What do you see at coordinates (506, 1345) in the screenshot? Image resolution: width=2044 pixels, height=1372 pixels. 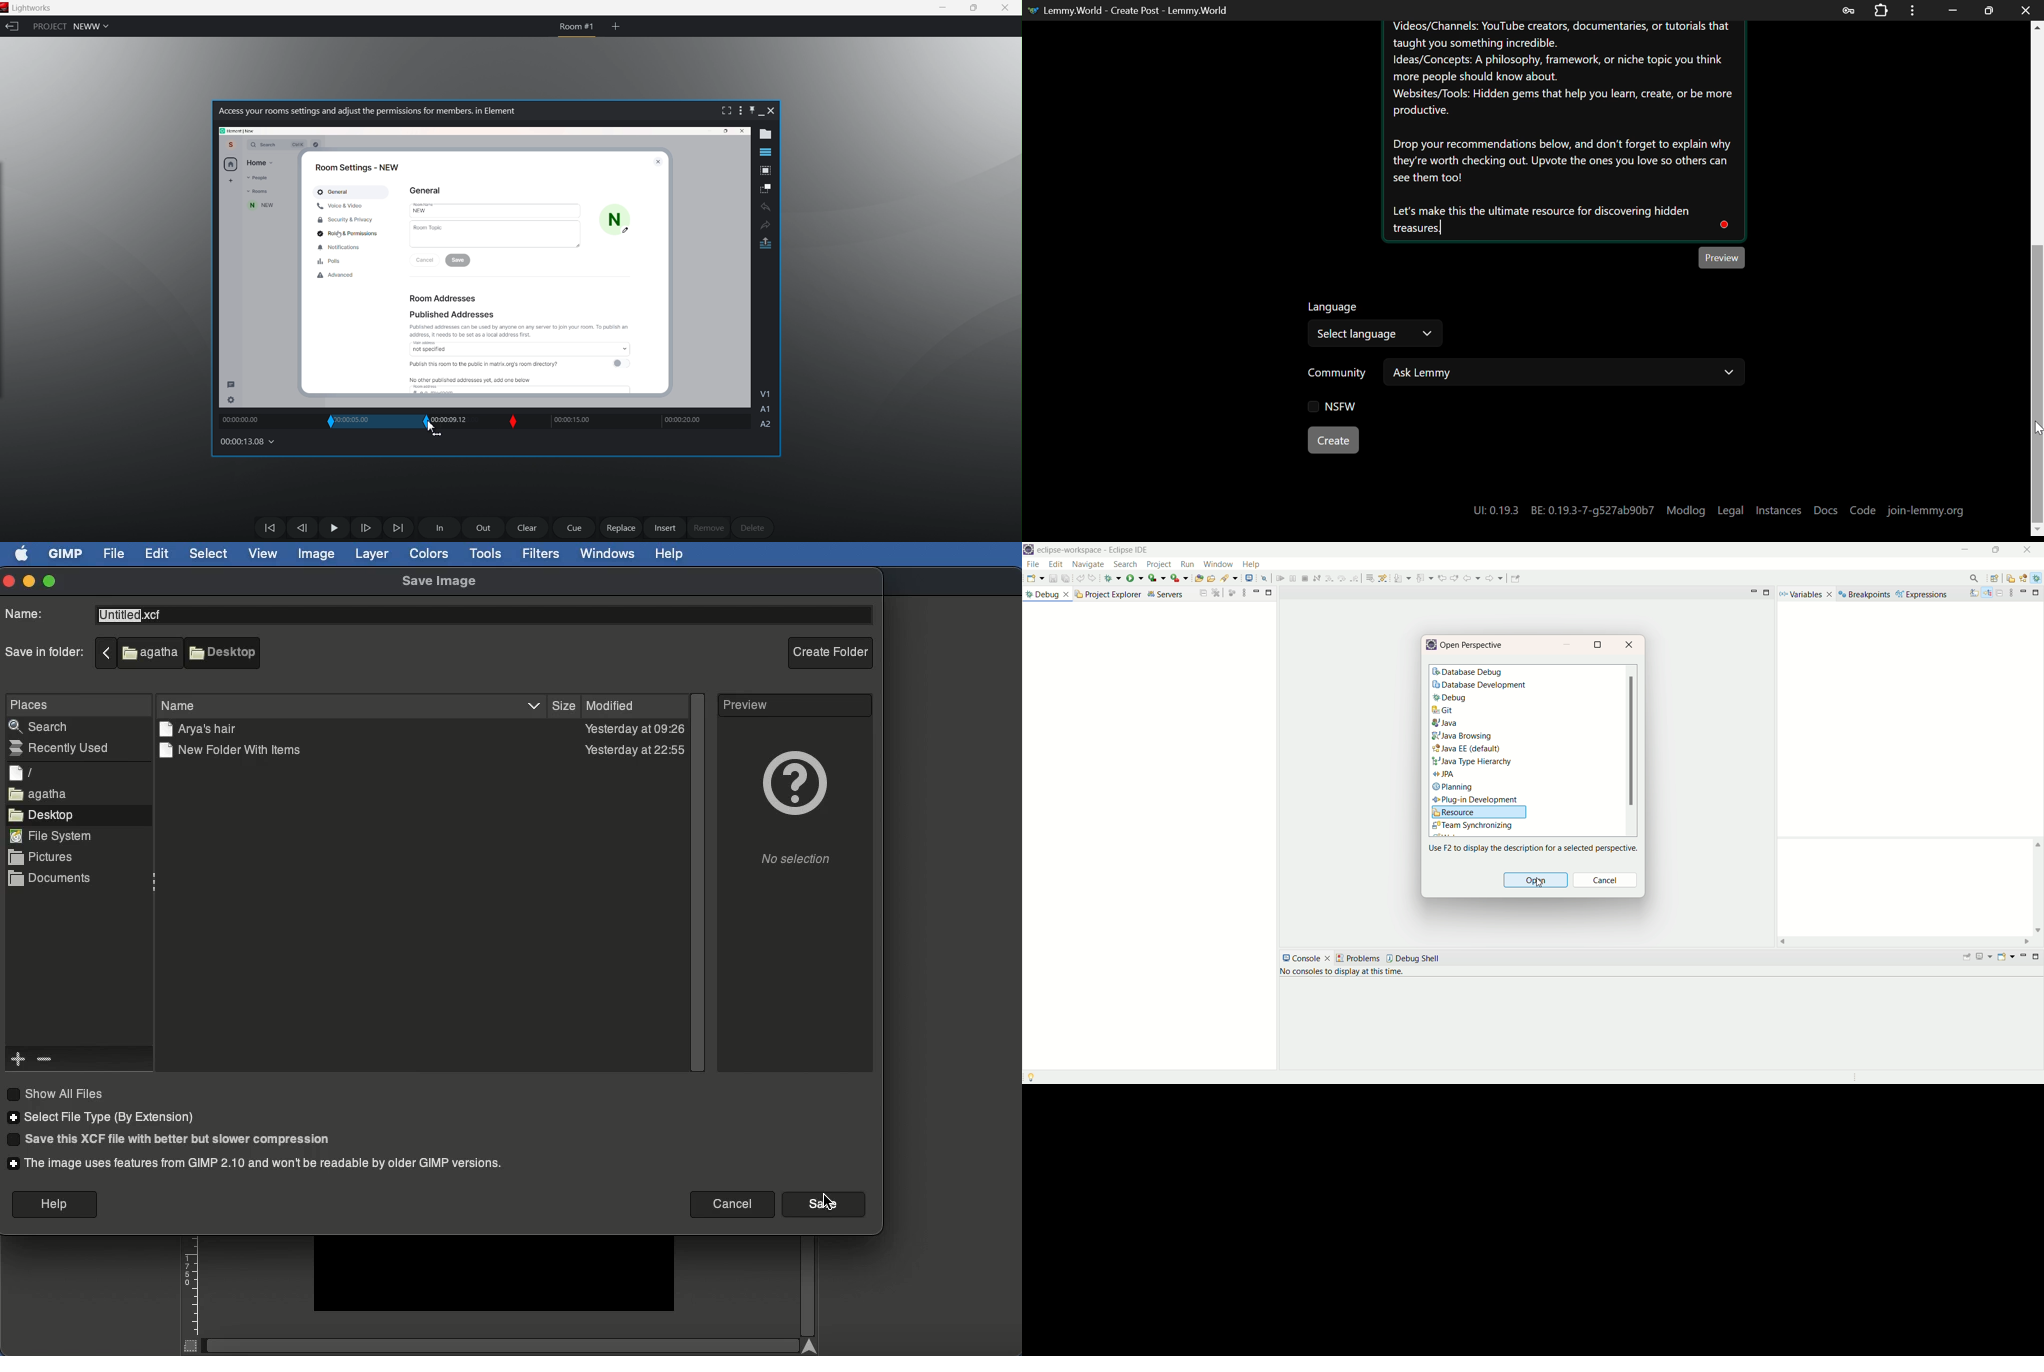 I see `Slider` at bounding box center [506, 1345].